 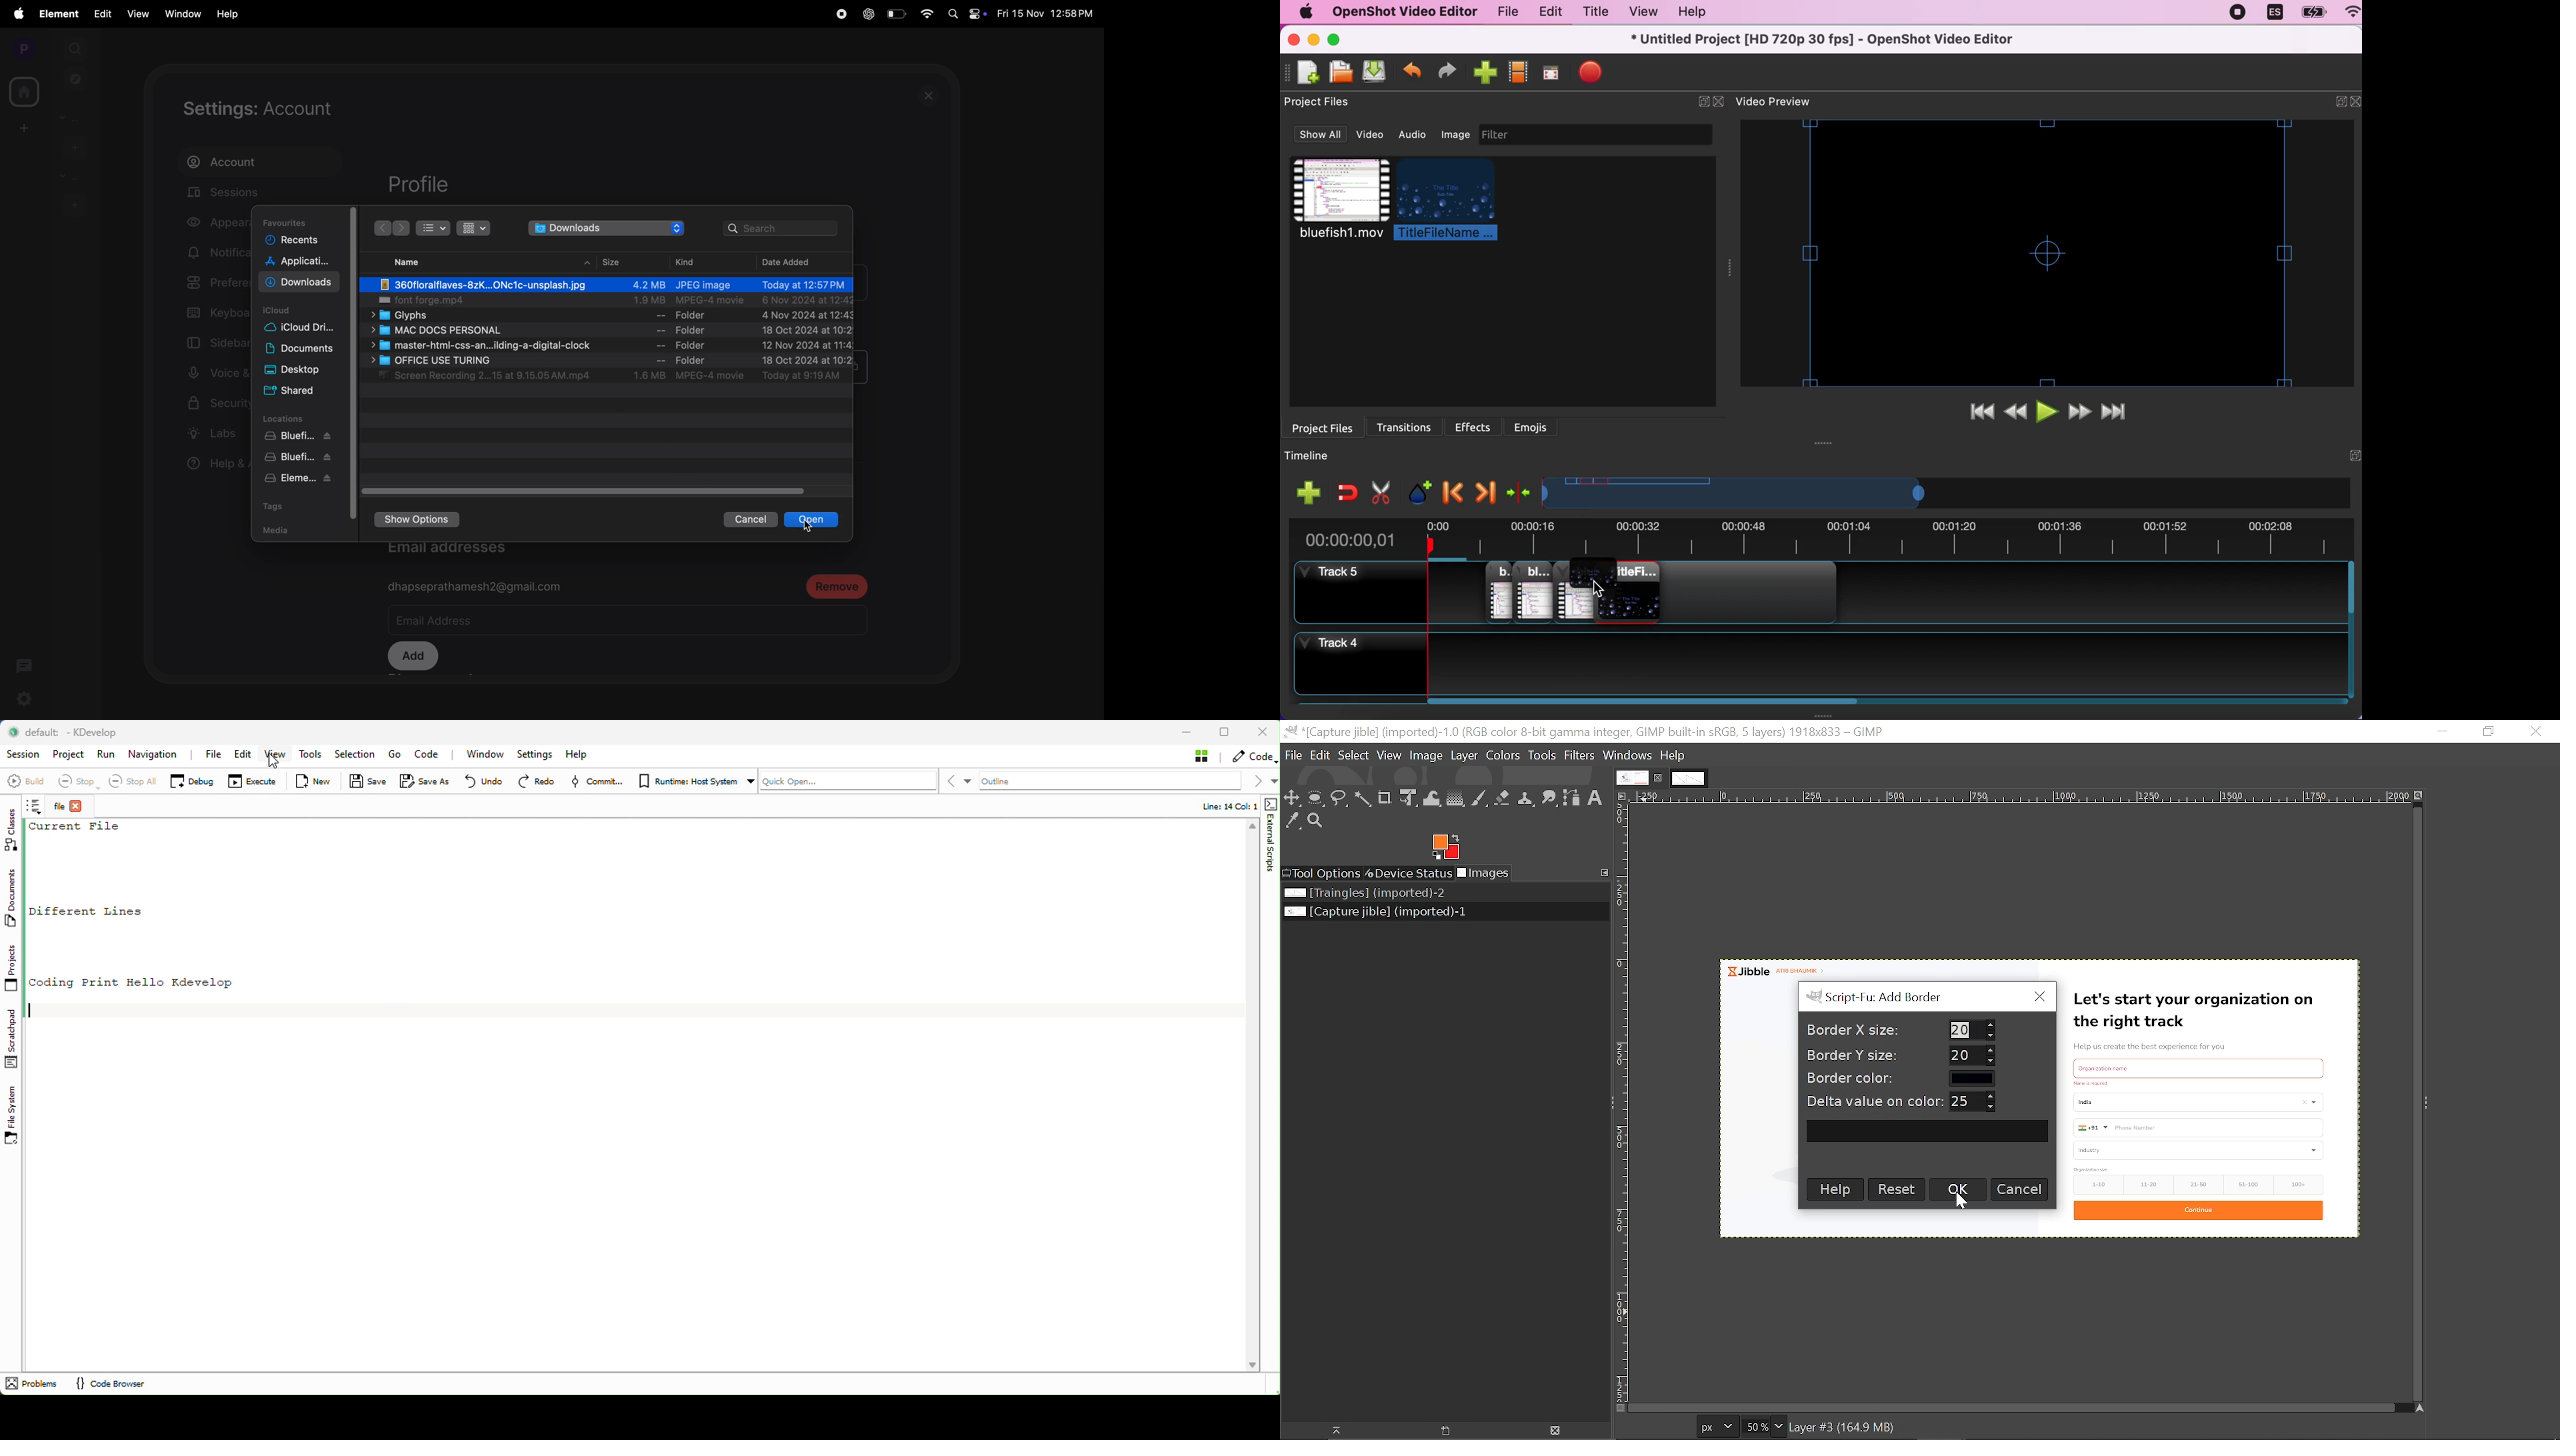 I want to click on record, so click(x=839, y=14).